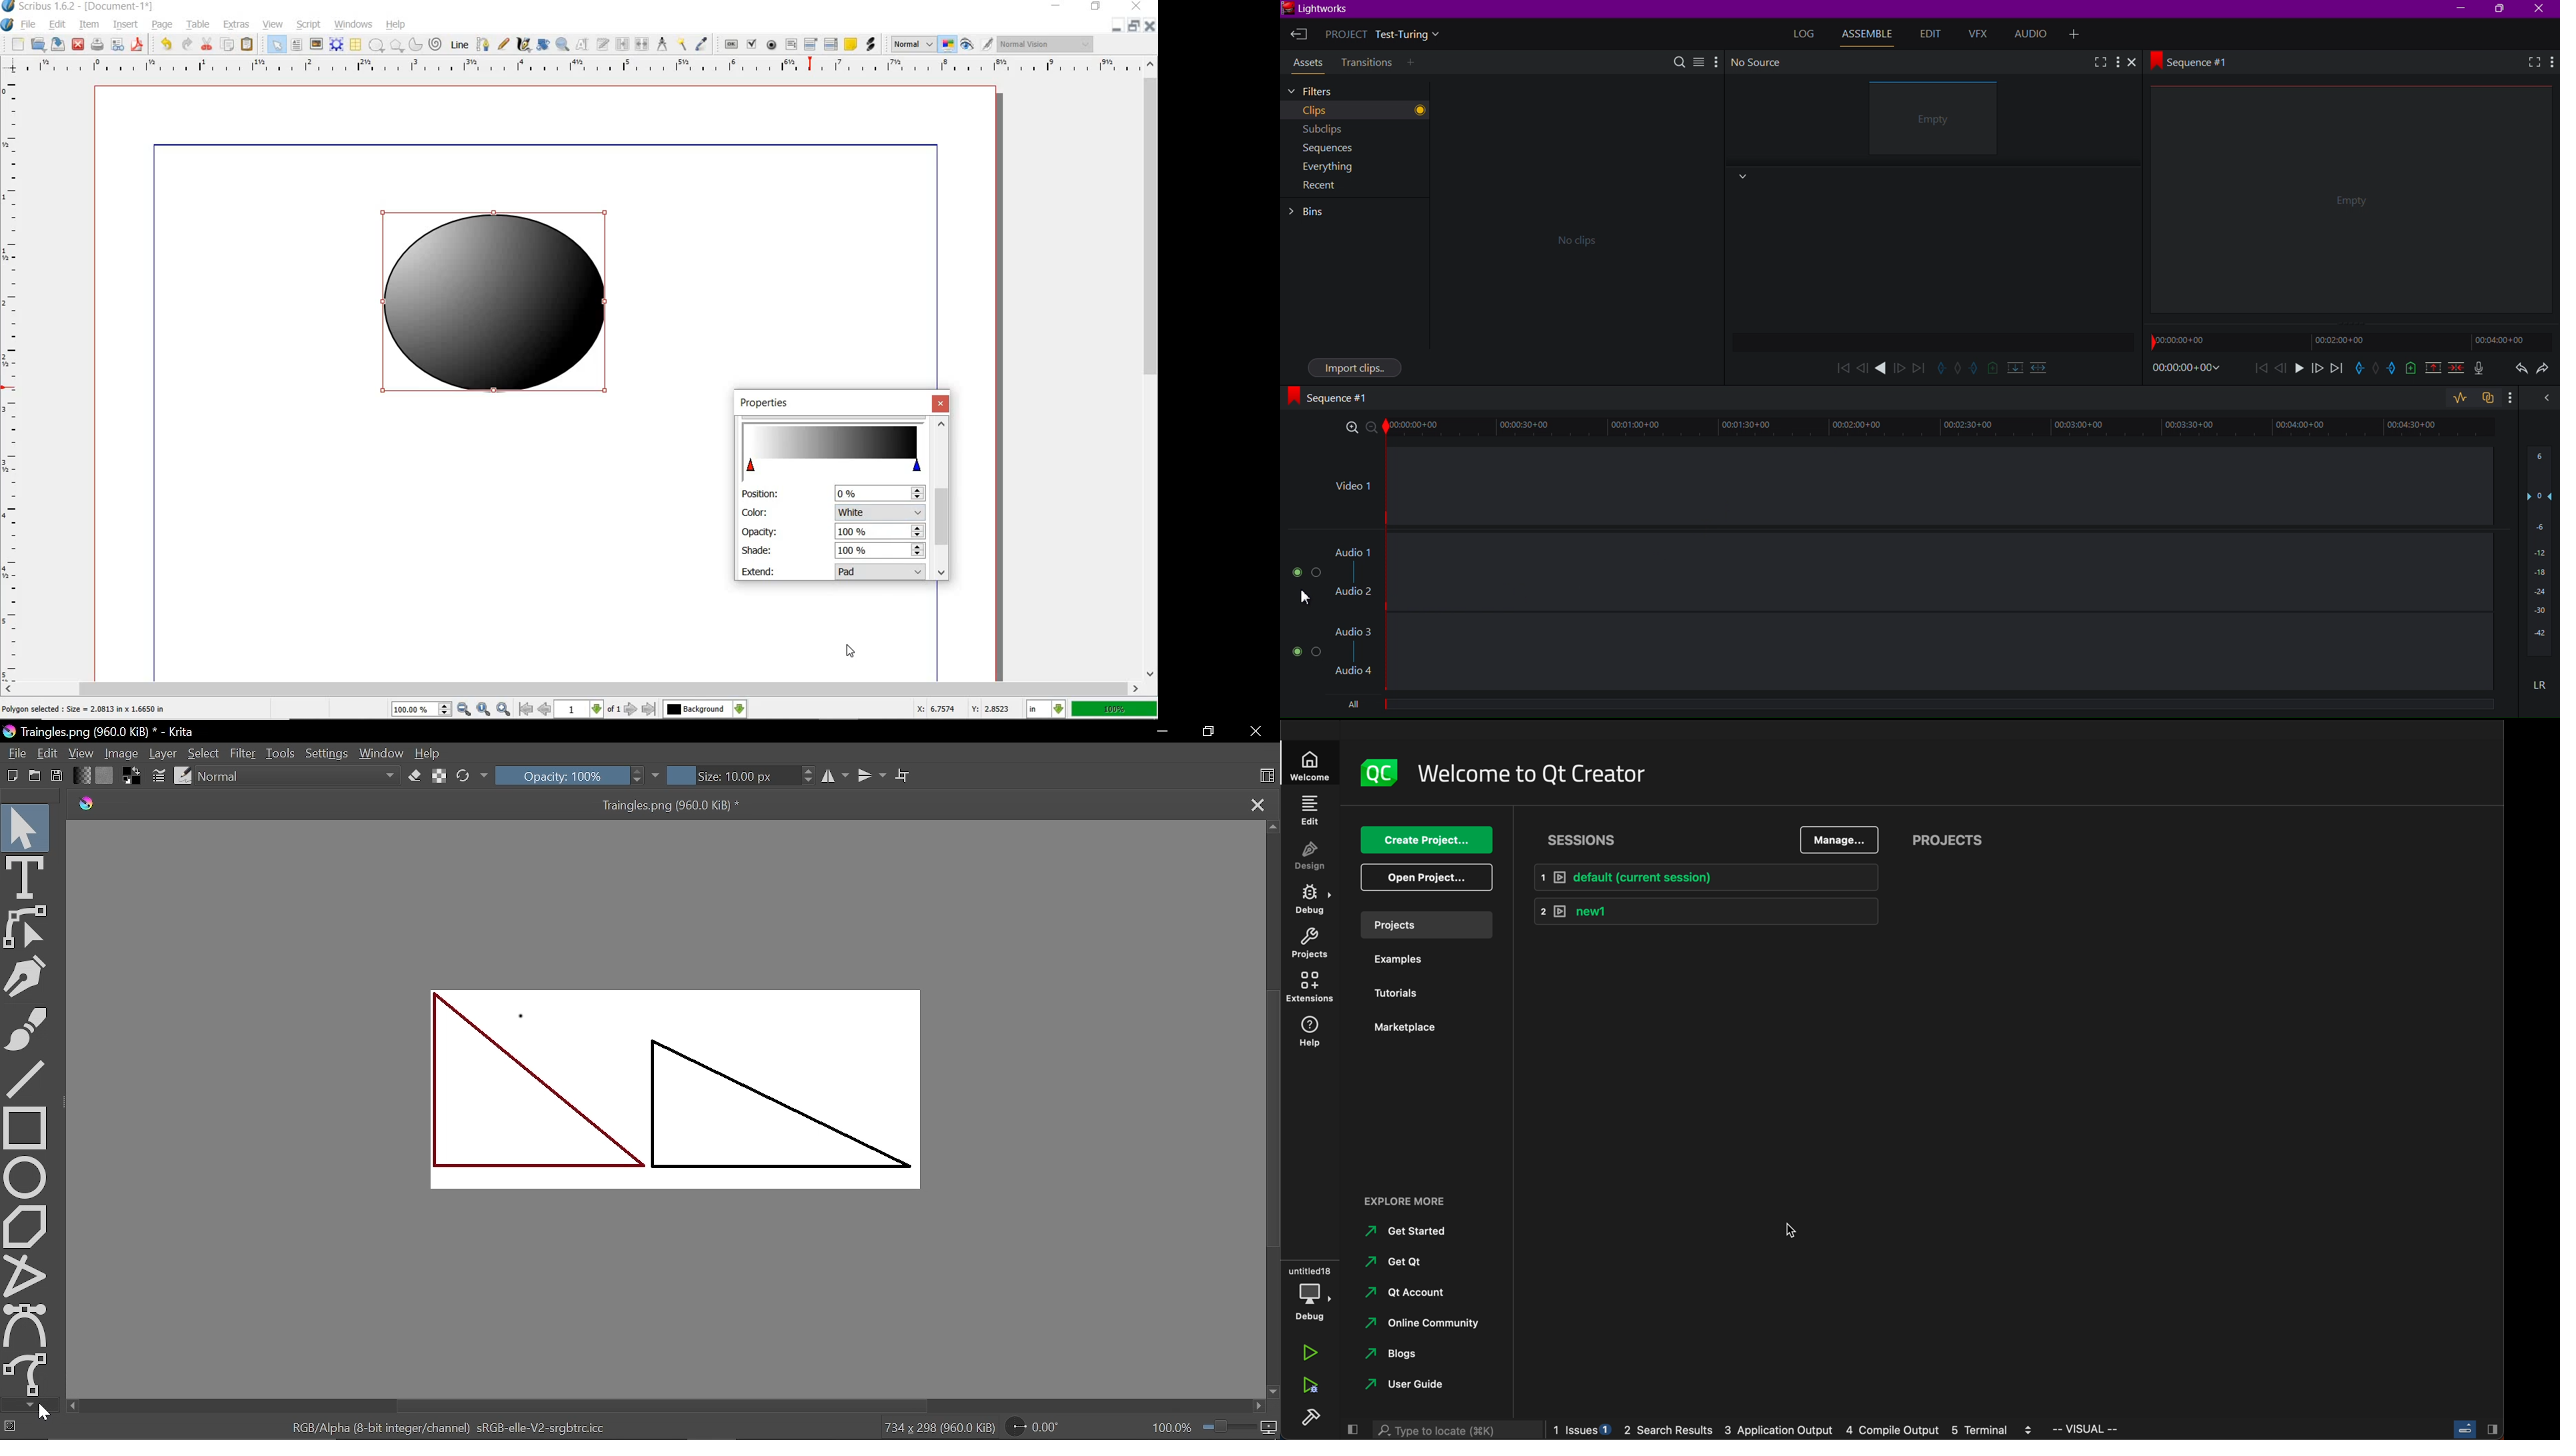 Image resolution: width=2576 pixels, height=1456 pixels. What do you see at coordinates (1353, 91) in the screenshot?
I see `Filters ` at bounding box center [1353, 91].